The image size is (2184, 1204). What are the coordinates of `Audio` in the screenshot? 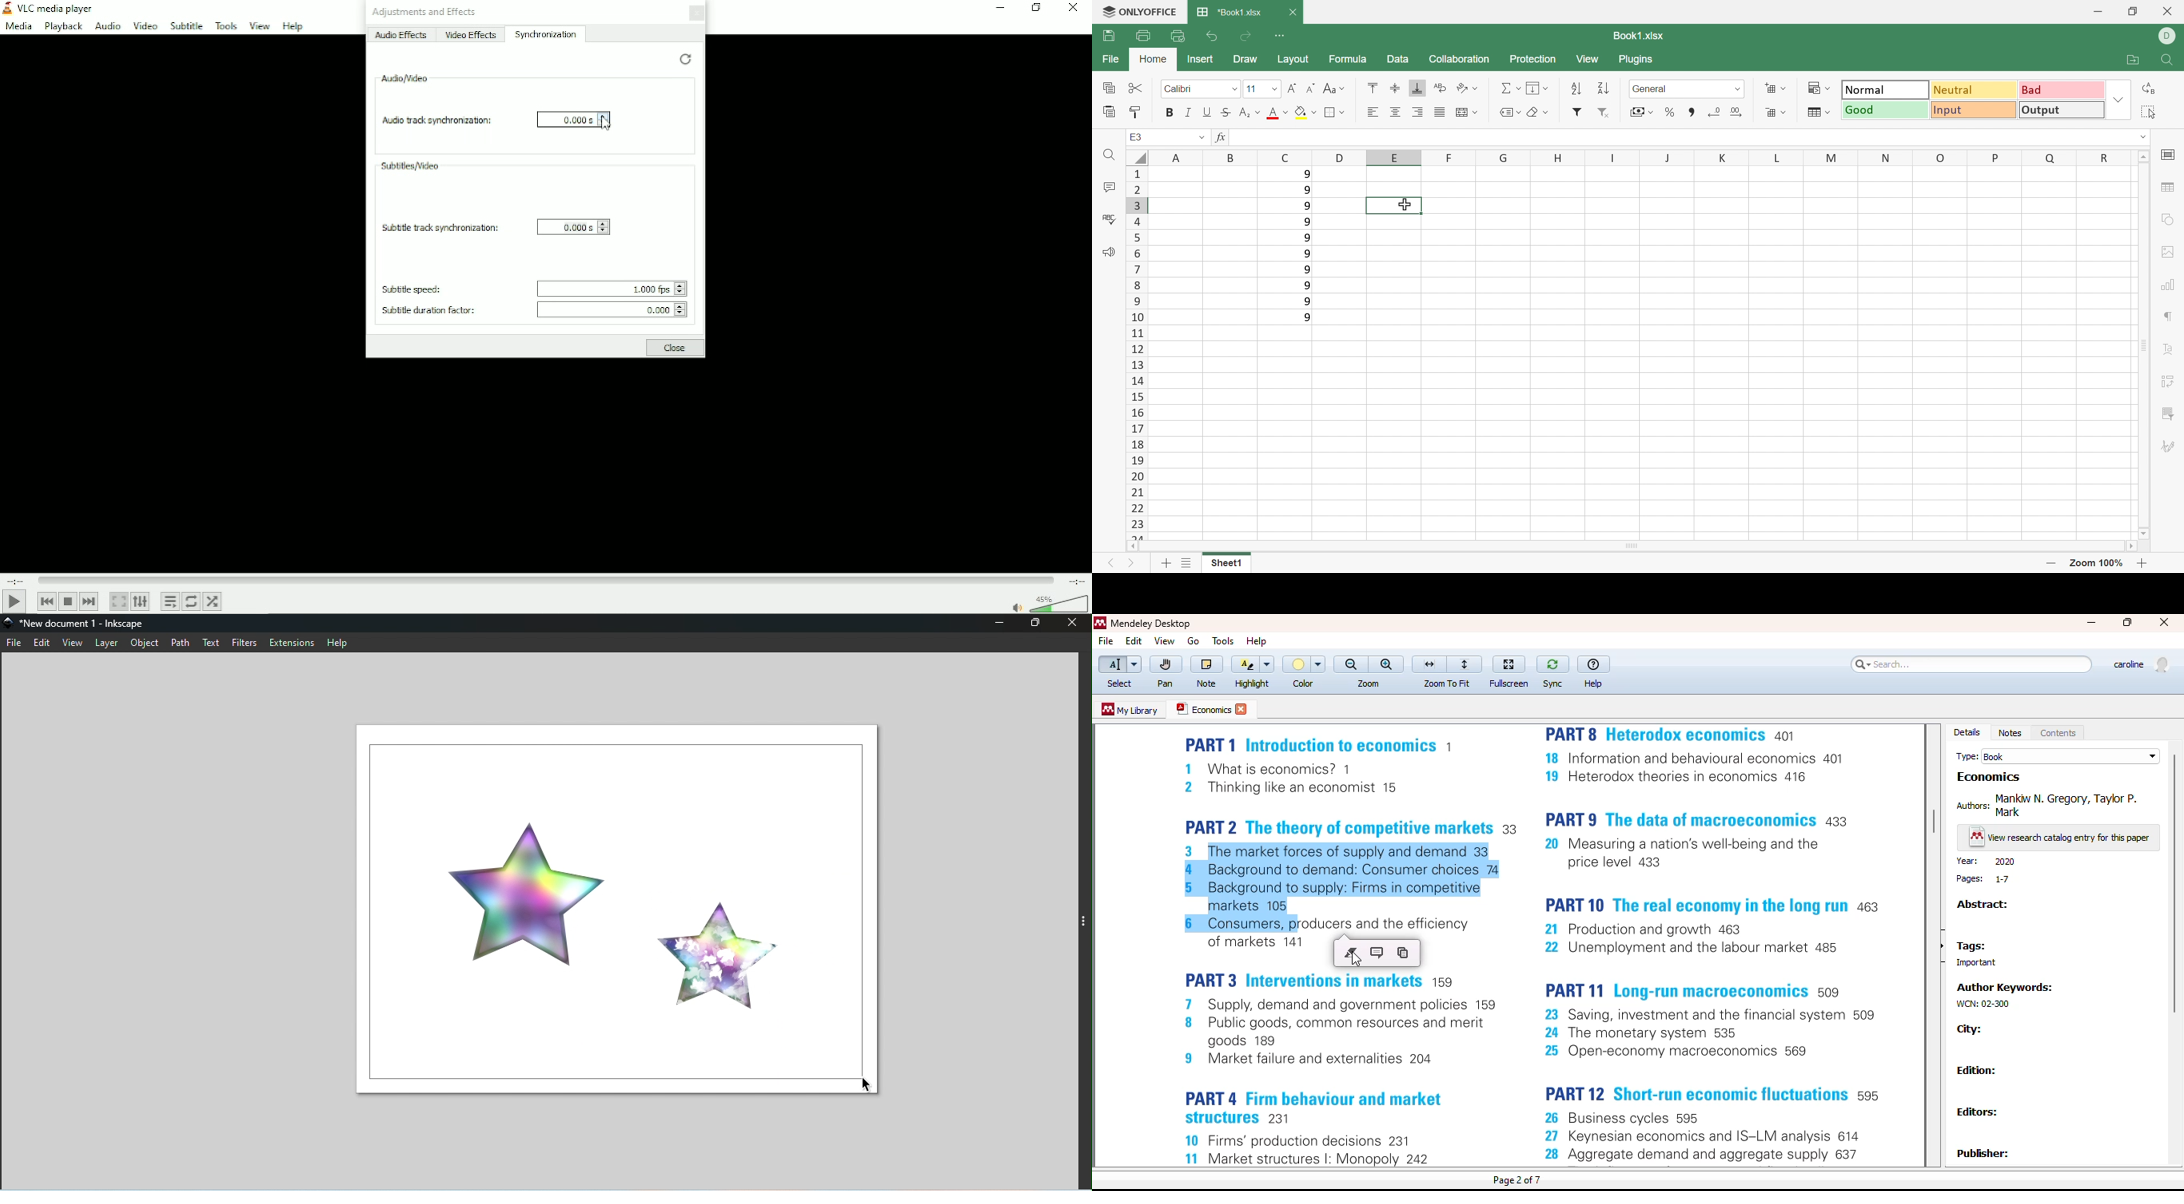 It's located at (108, 27).